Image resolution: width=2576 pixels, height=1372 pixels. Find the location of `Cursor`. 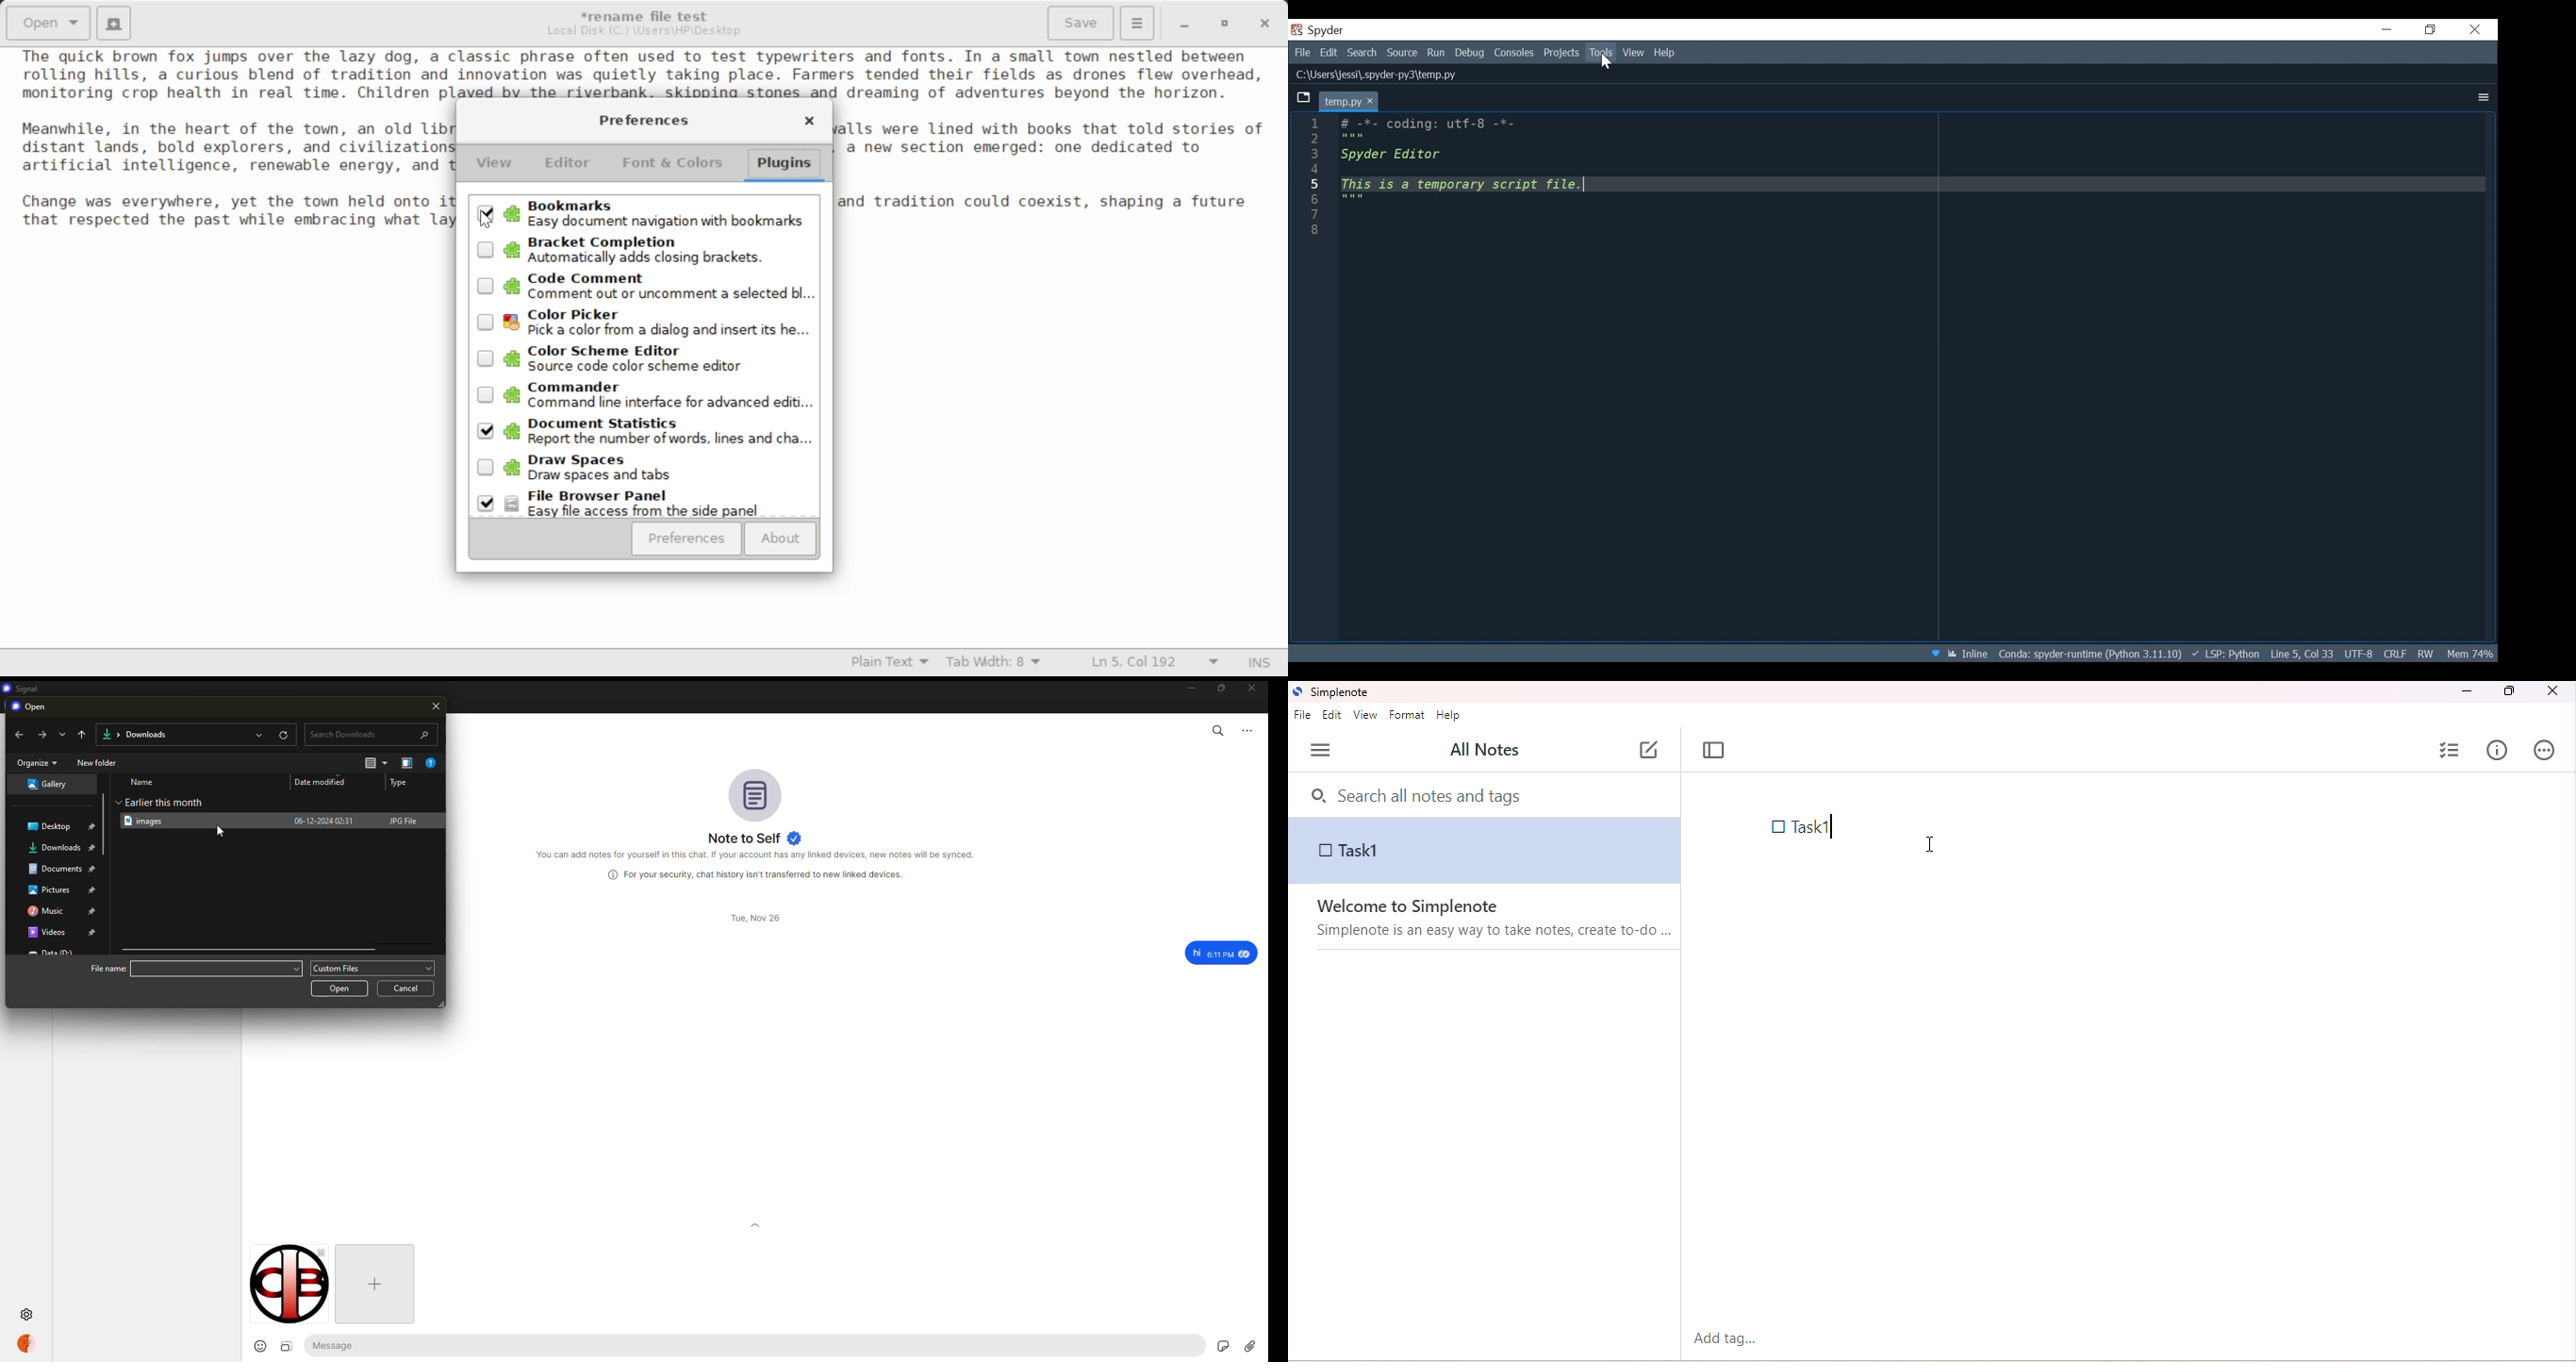

Cursor is located at coordinates (1607, 63).